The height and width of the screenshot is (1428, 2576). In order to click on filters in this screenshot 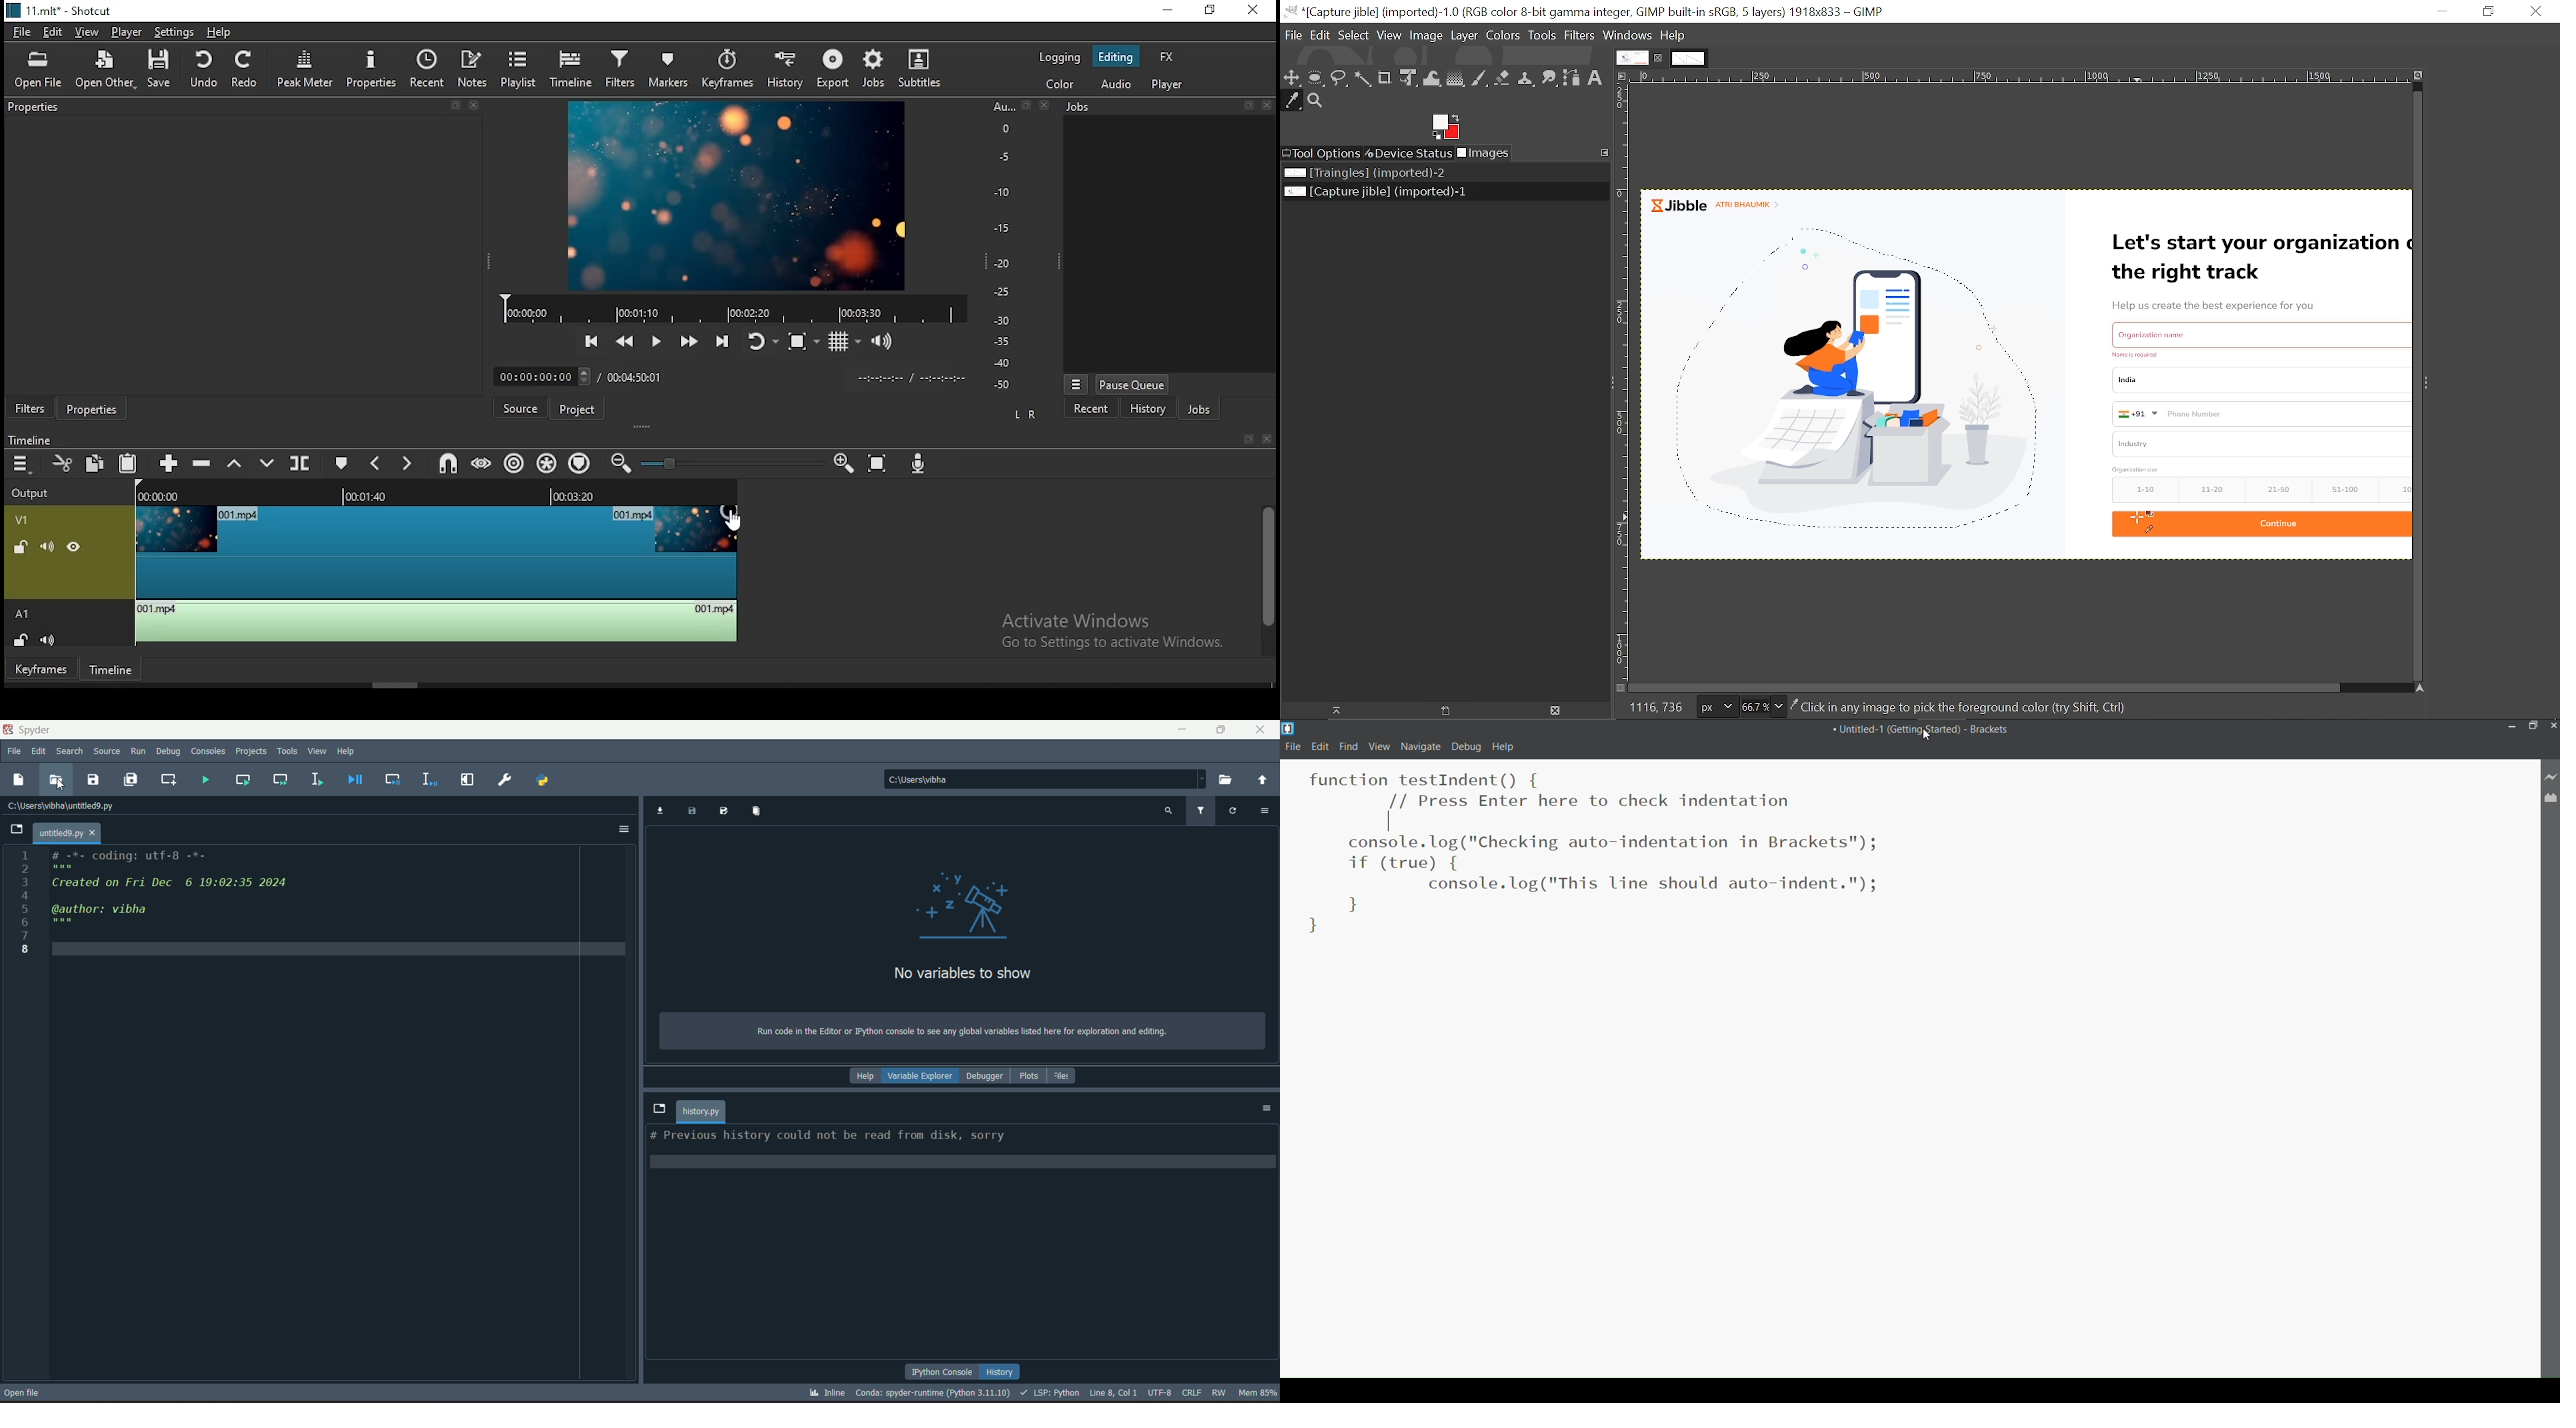, I will do `click(29, 406)`.